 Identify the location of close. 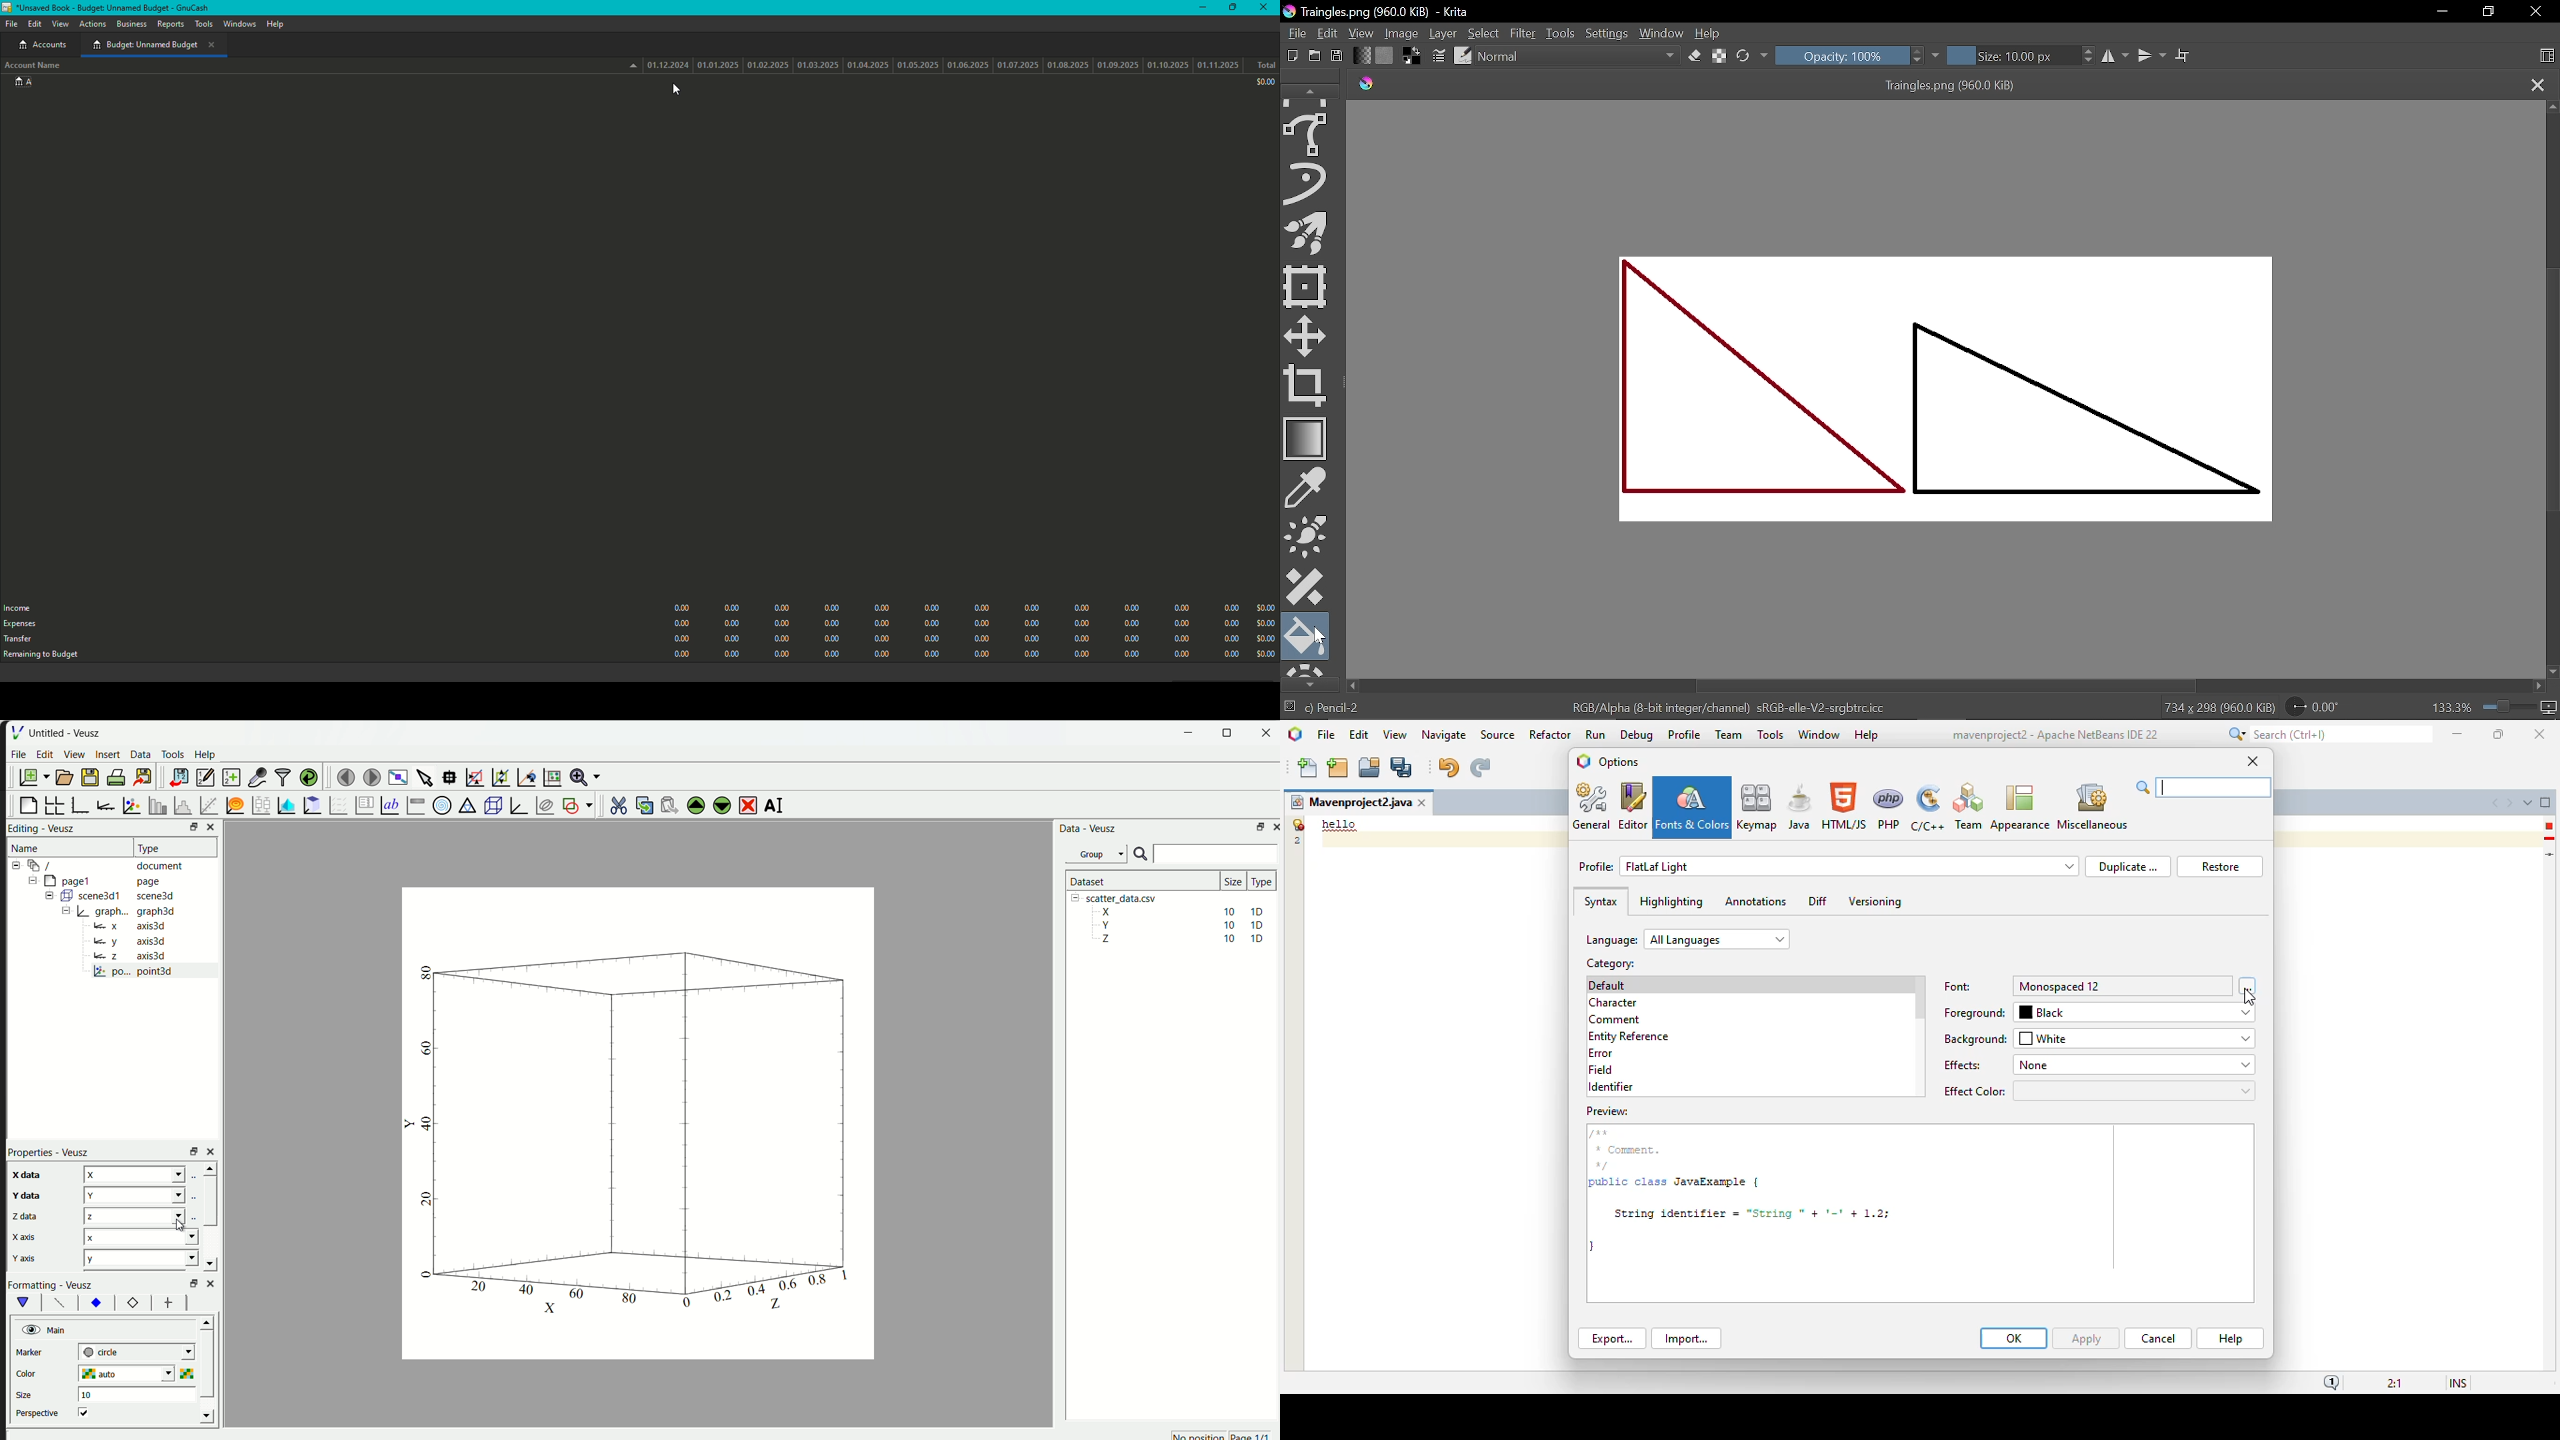
(2253, 760).